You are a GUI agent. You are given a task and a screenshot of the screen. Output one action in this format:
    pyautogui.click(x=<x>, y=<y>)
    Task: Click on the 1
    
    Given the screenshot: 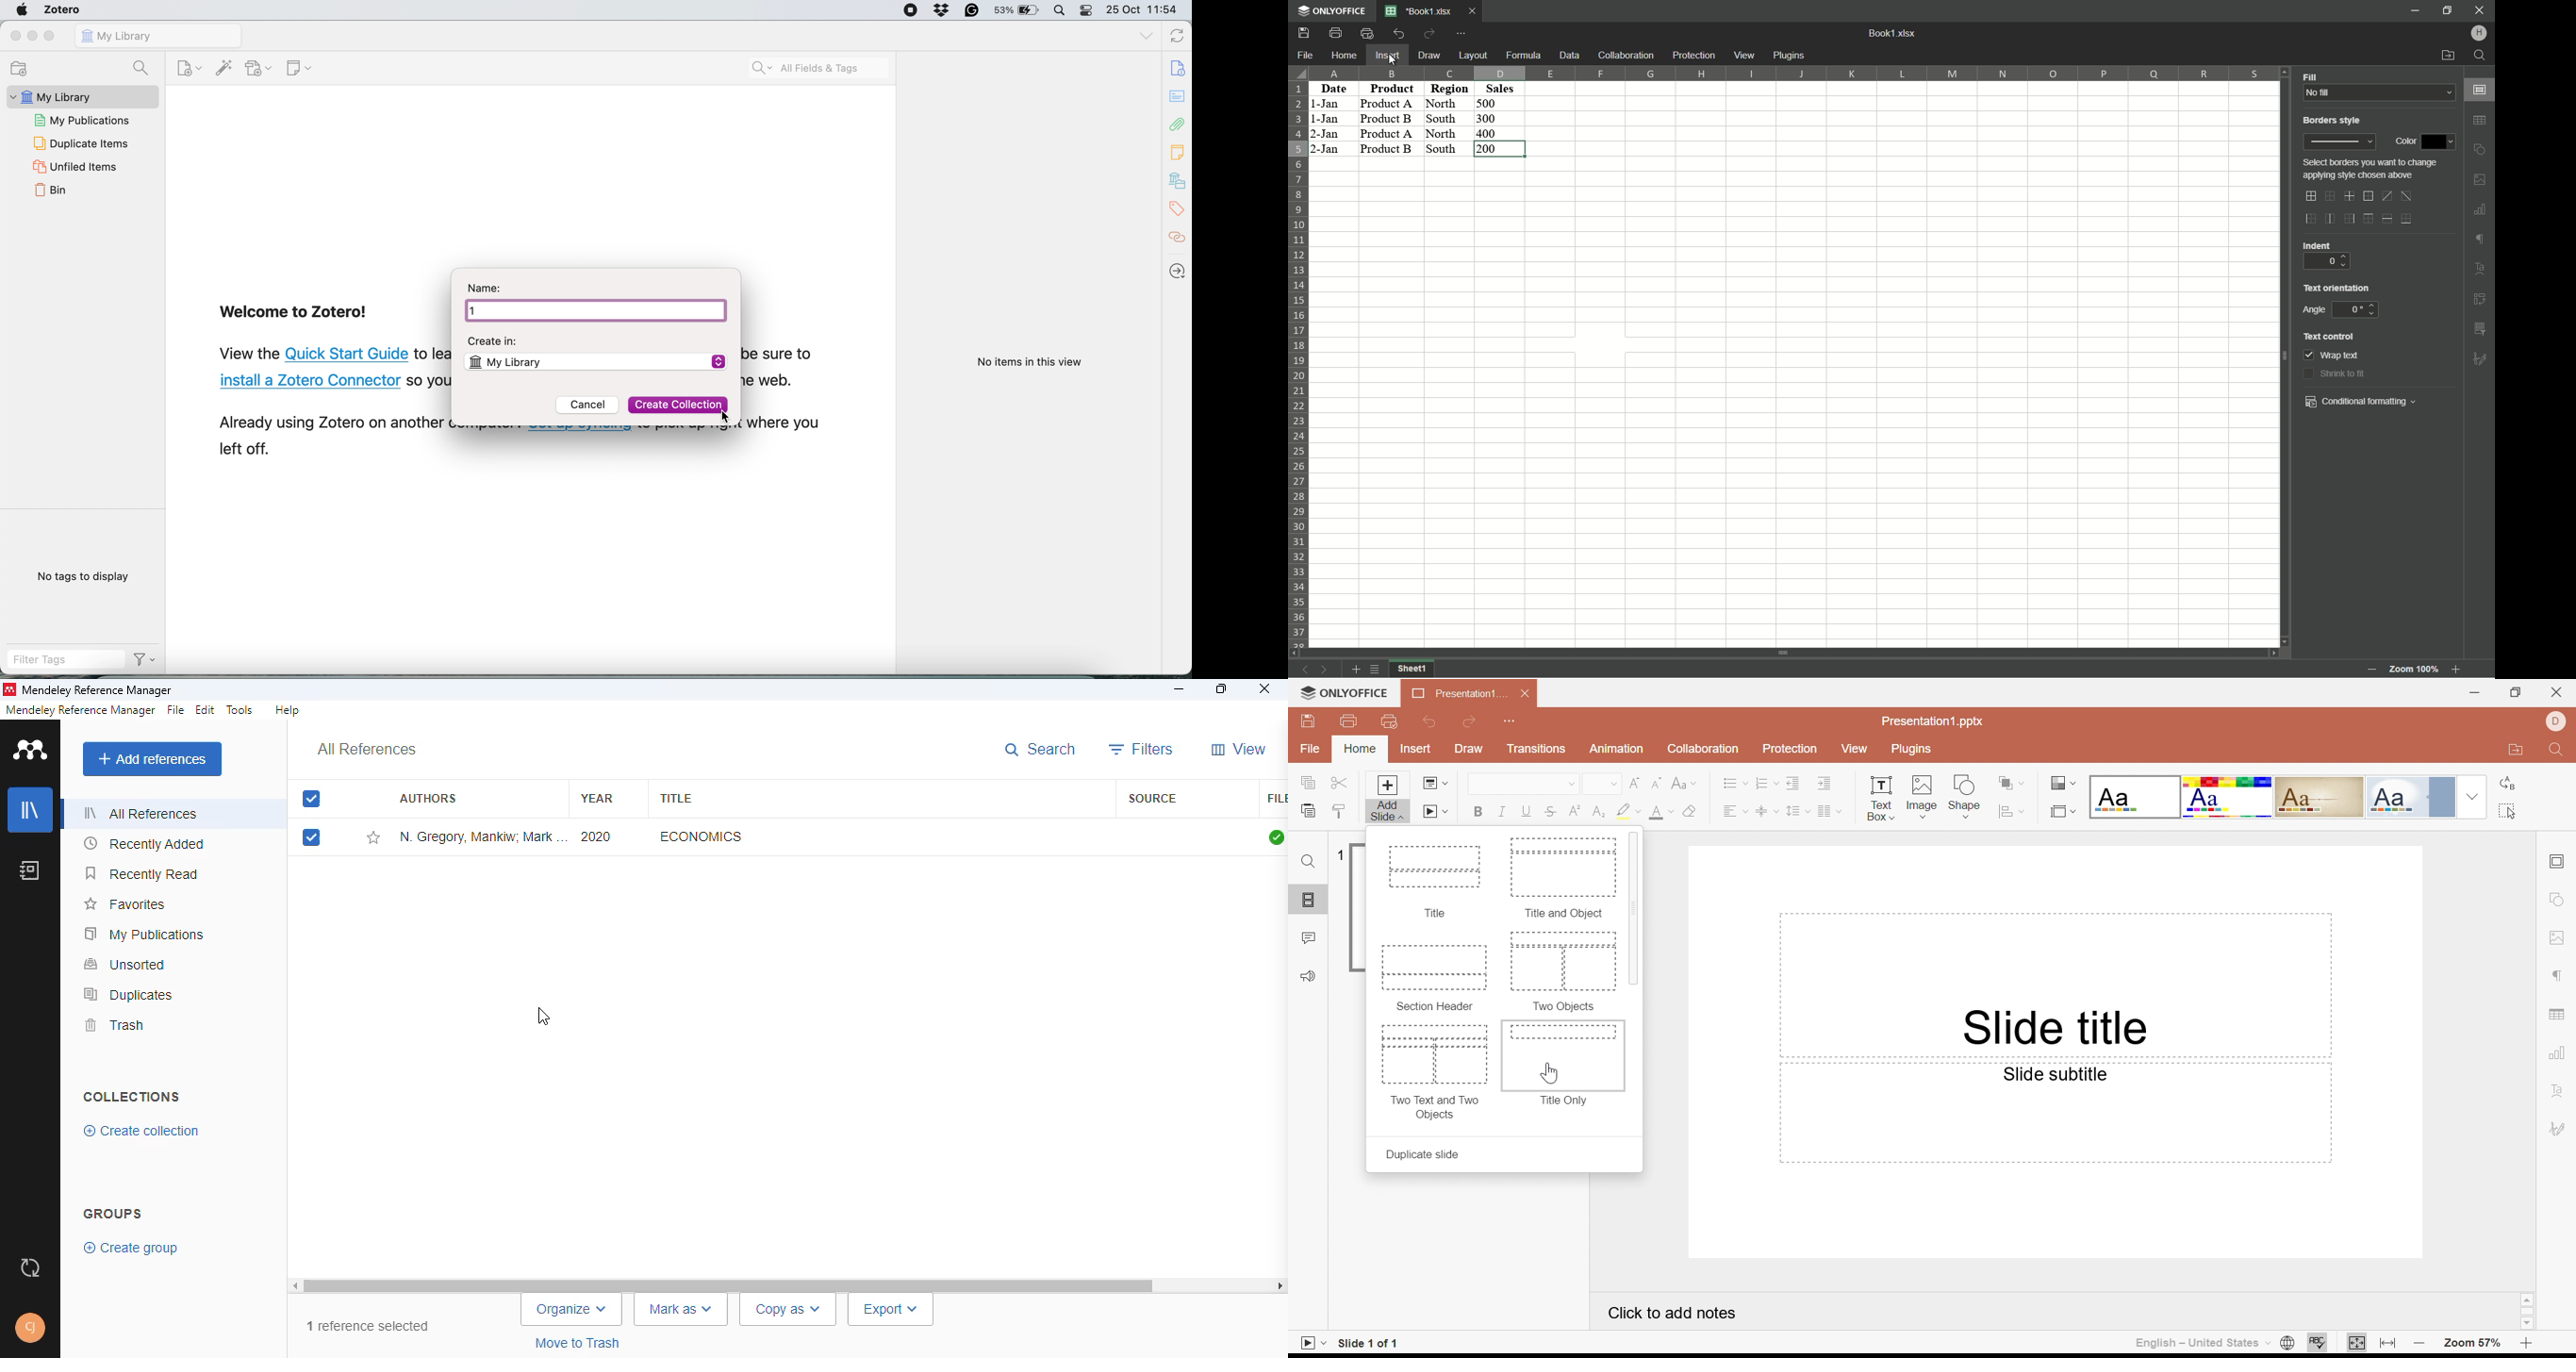 What is the action you would take?
    pyautogui.click(x=1341, y=855)
    